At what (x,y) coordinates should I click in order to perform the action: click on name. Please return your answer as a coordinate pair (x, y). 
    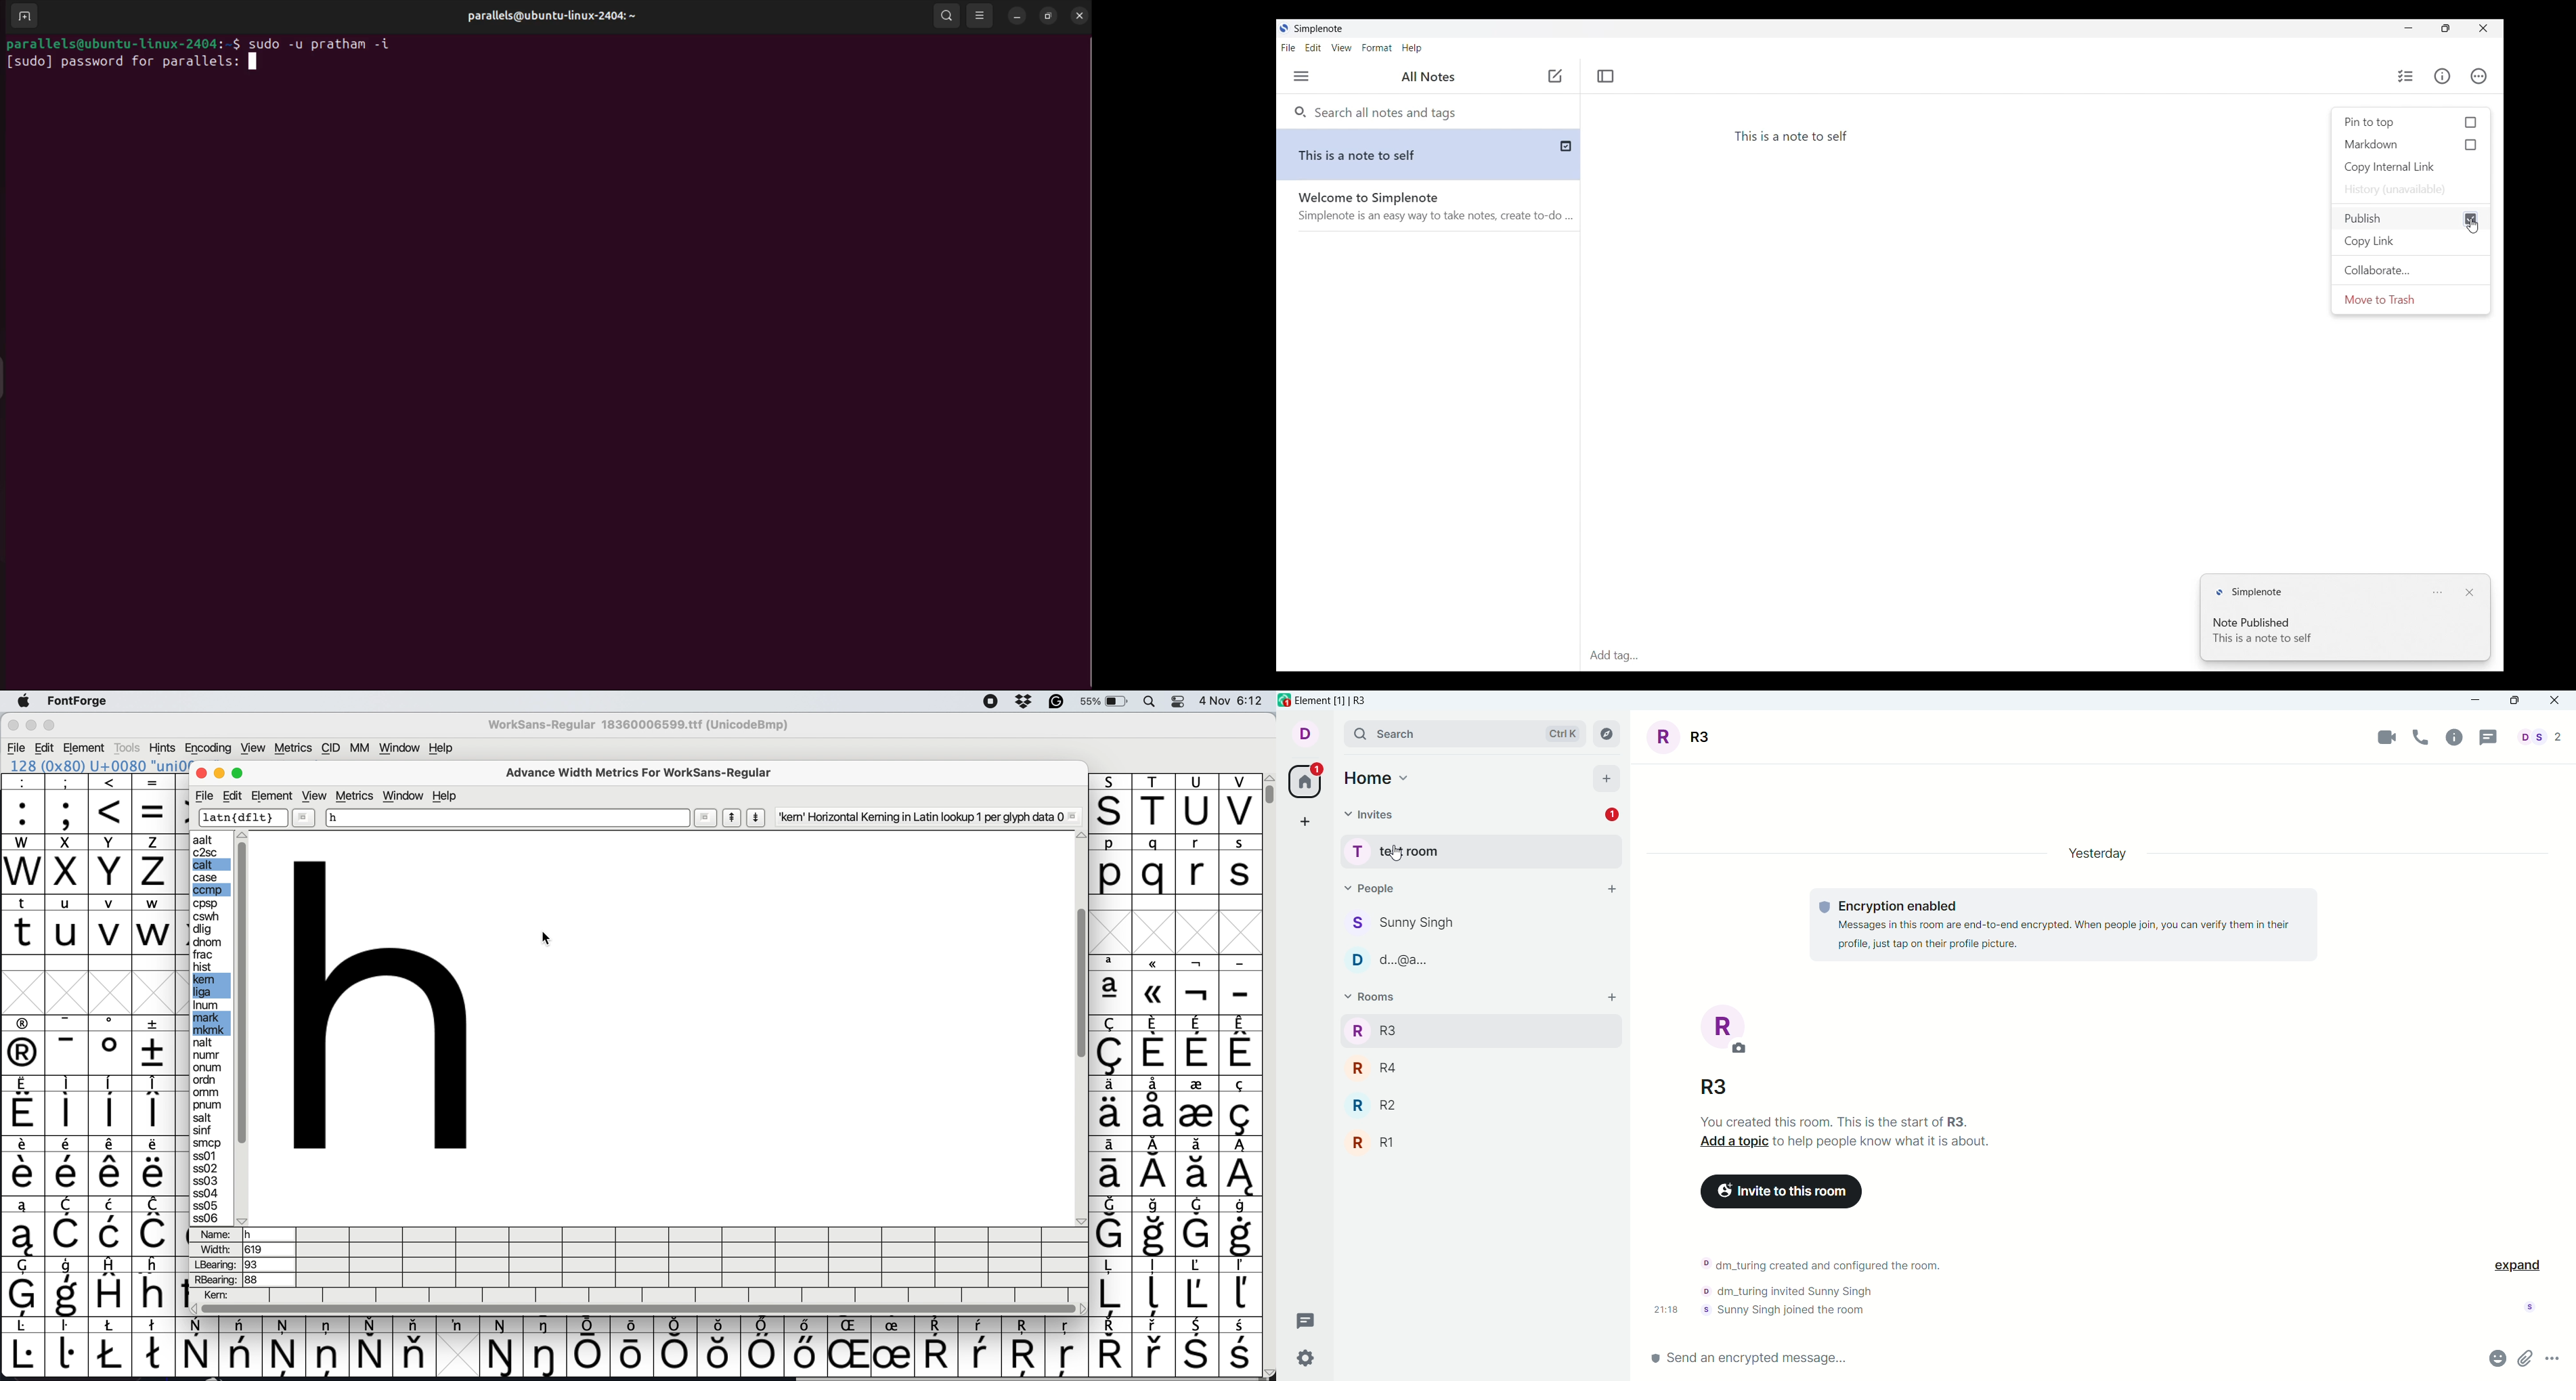
    Looking at the image, I should click on (238, 1235).